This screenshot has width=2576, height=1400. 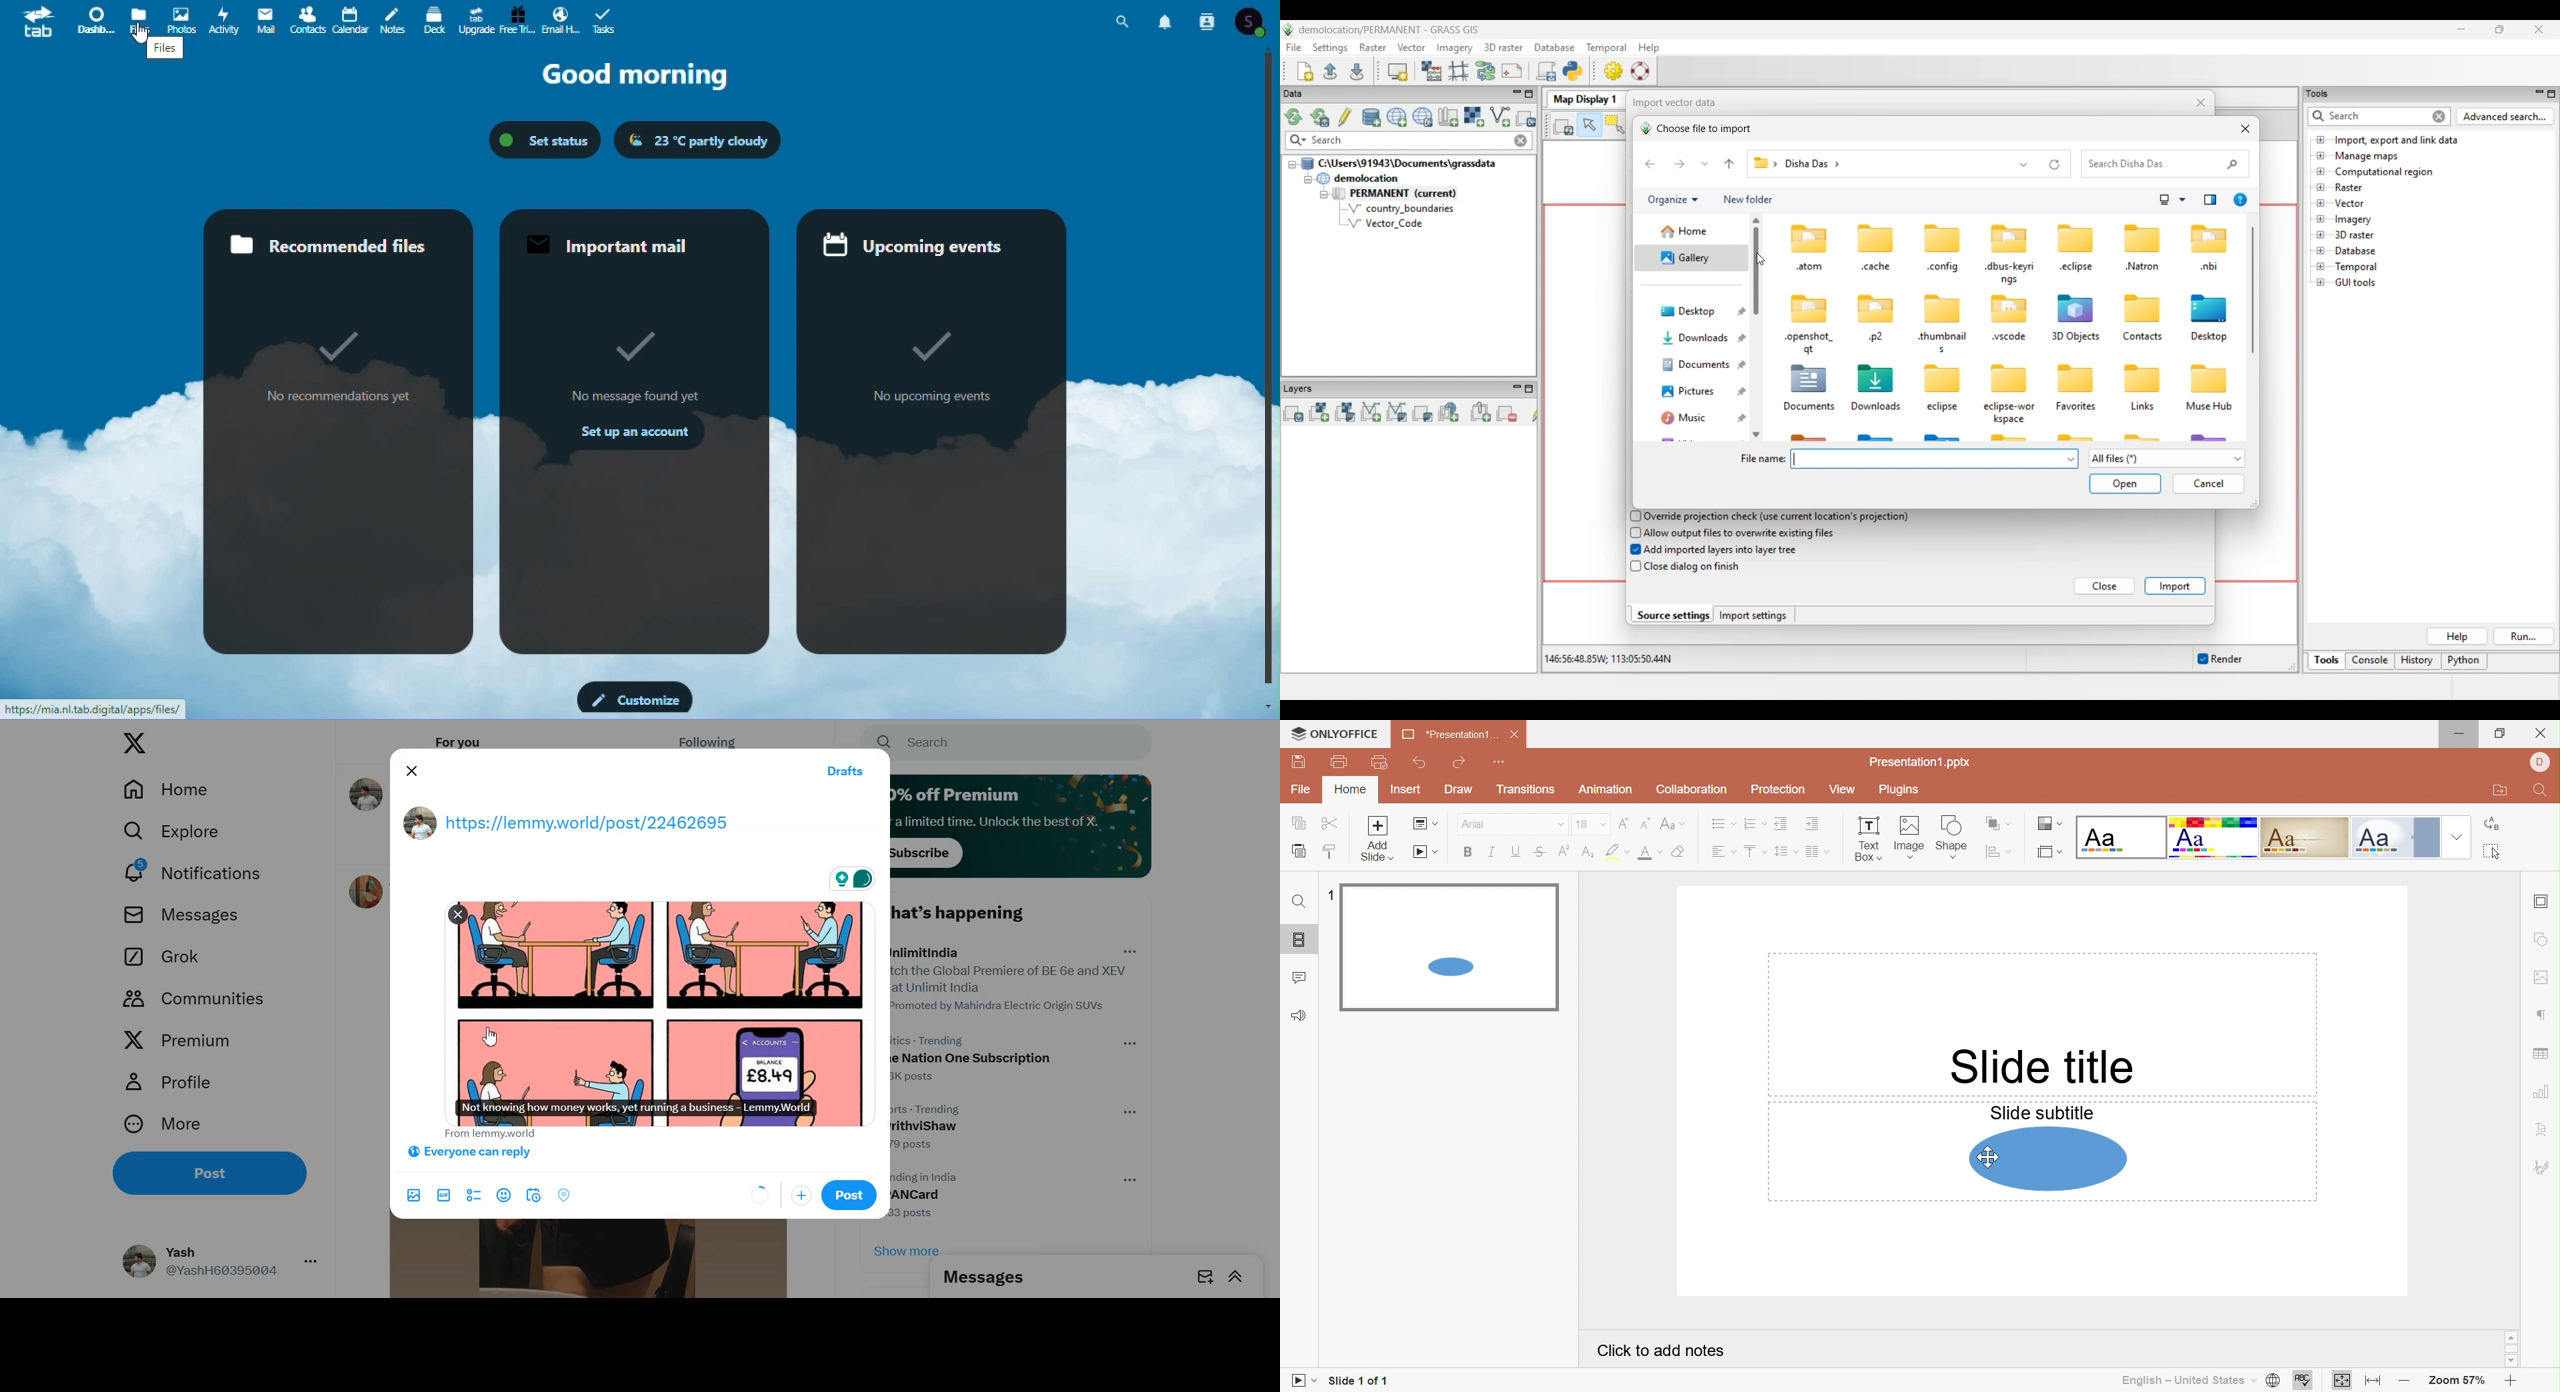 What do you see at coordinates (2304, 1381) in the screenshot?
I see `Spell checking` at bounding box center [2304, 1381].